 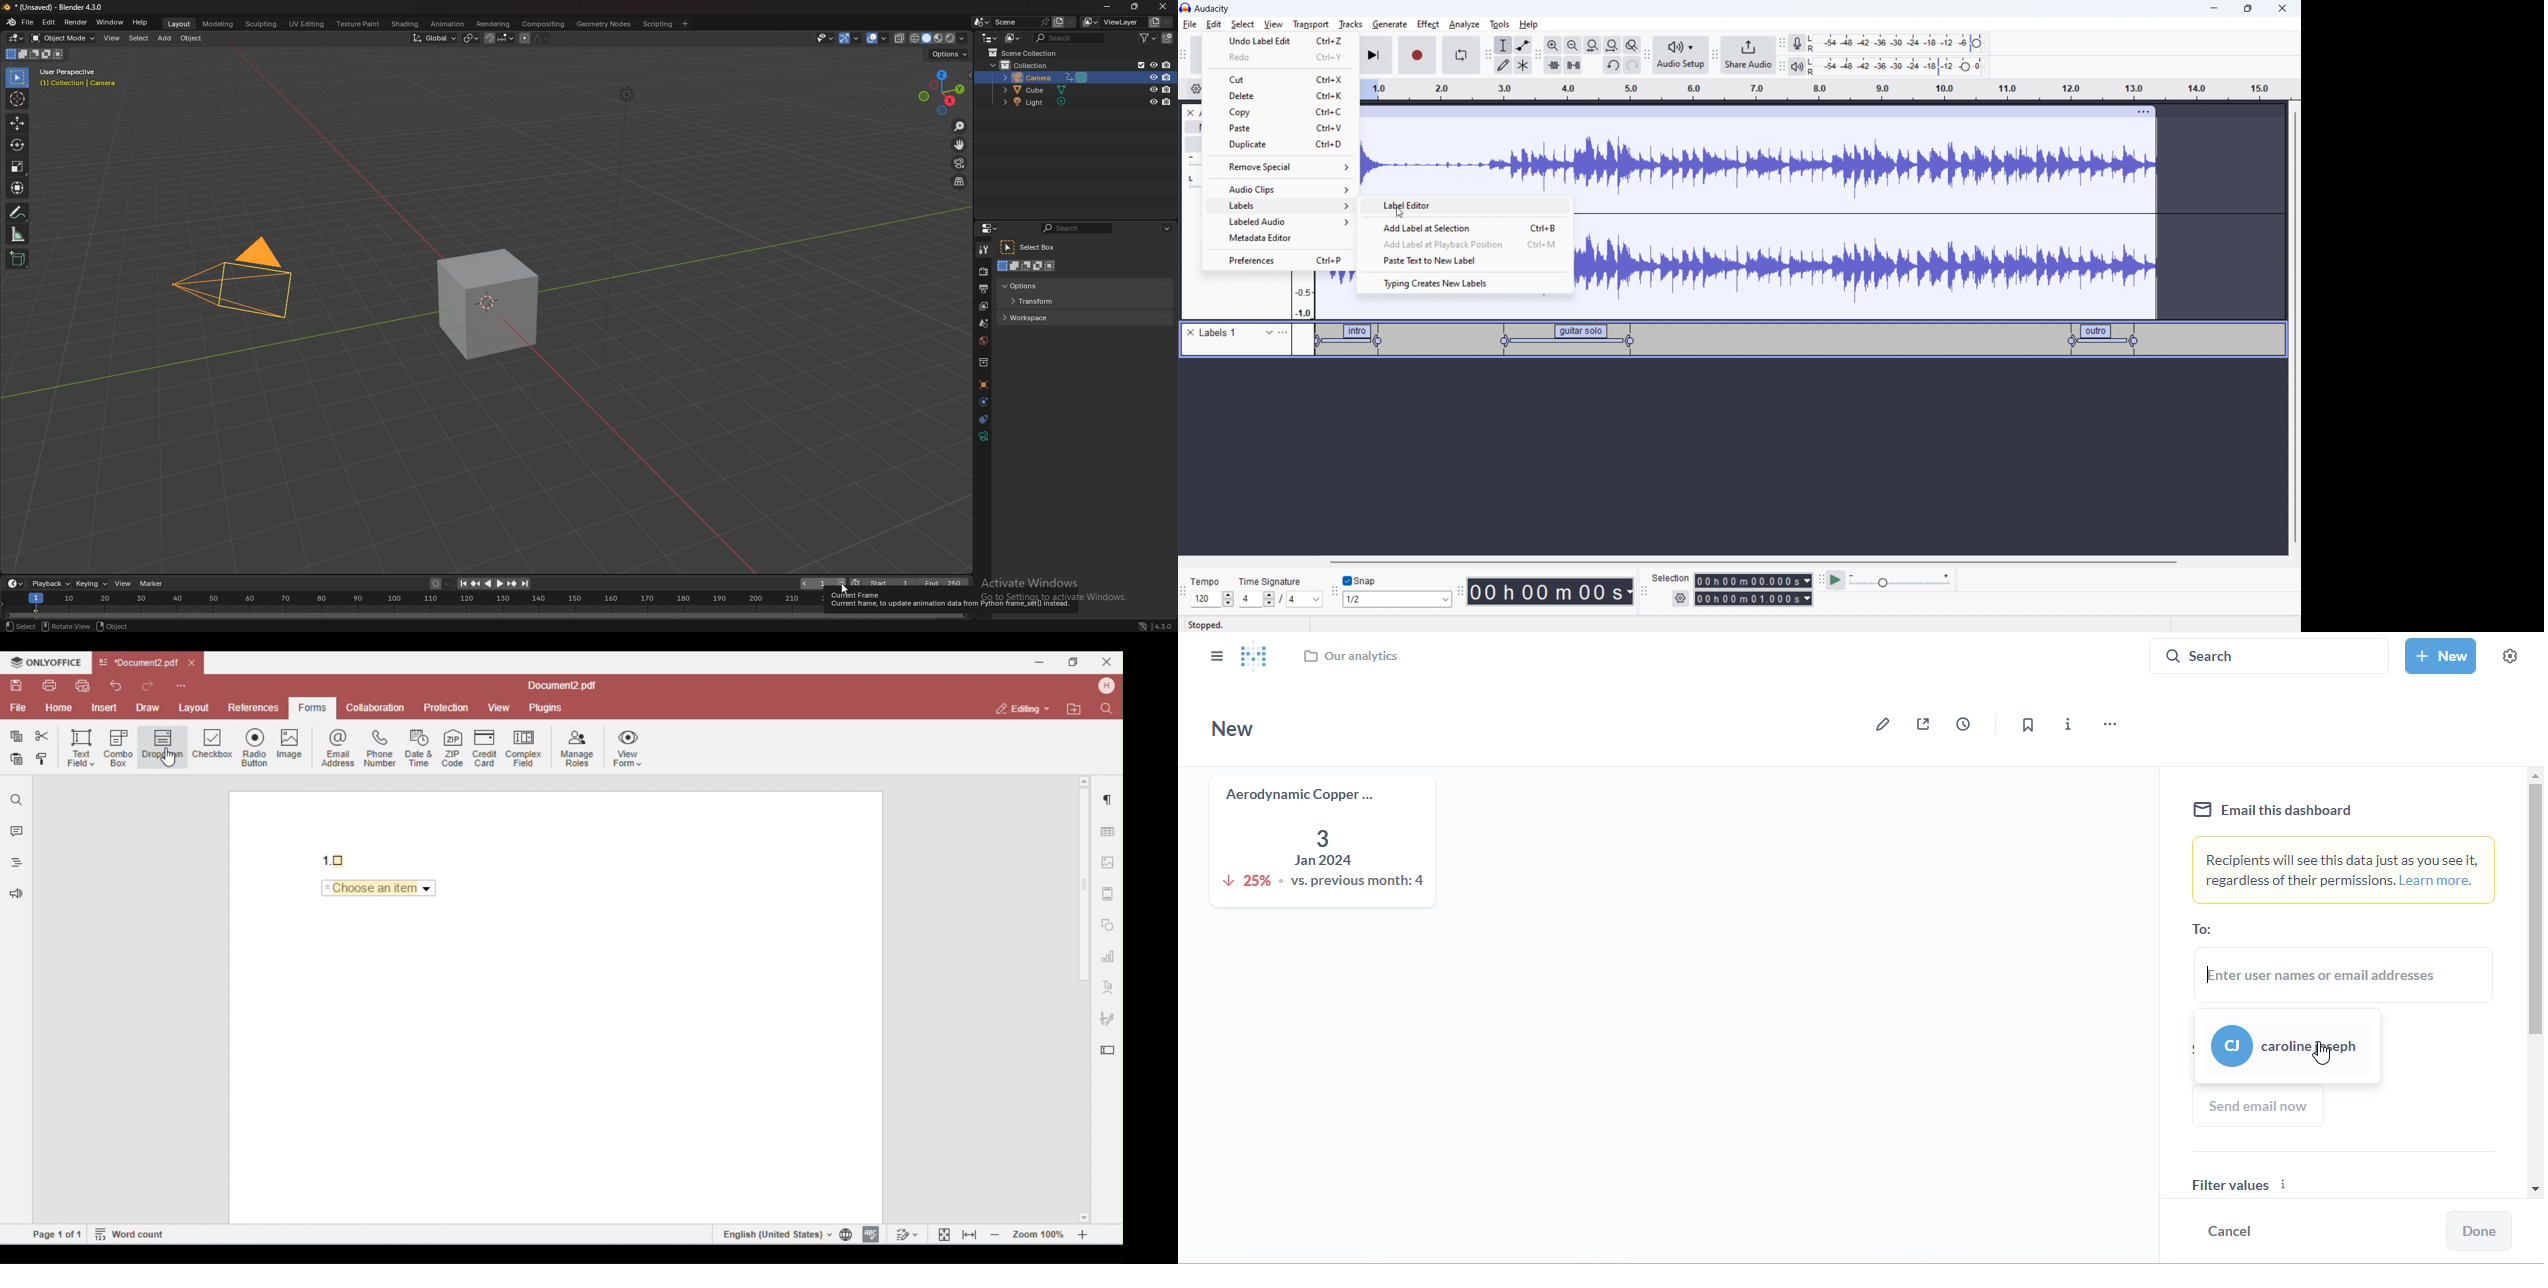 What do you see at coordinates (1350, 24) in the screenshot?
I see `tracks` at bounding box center [1350, 24].